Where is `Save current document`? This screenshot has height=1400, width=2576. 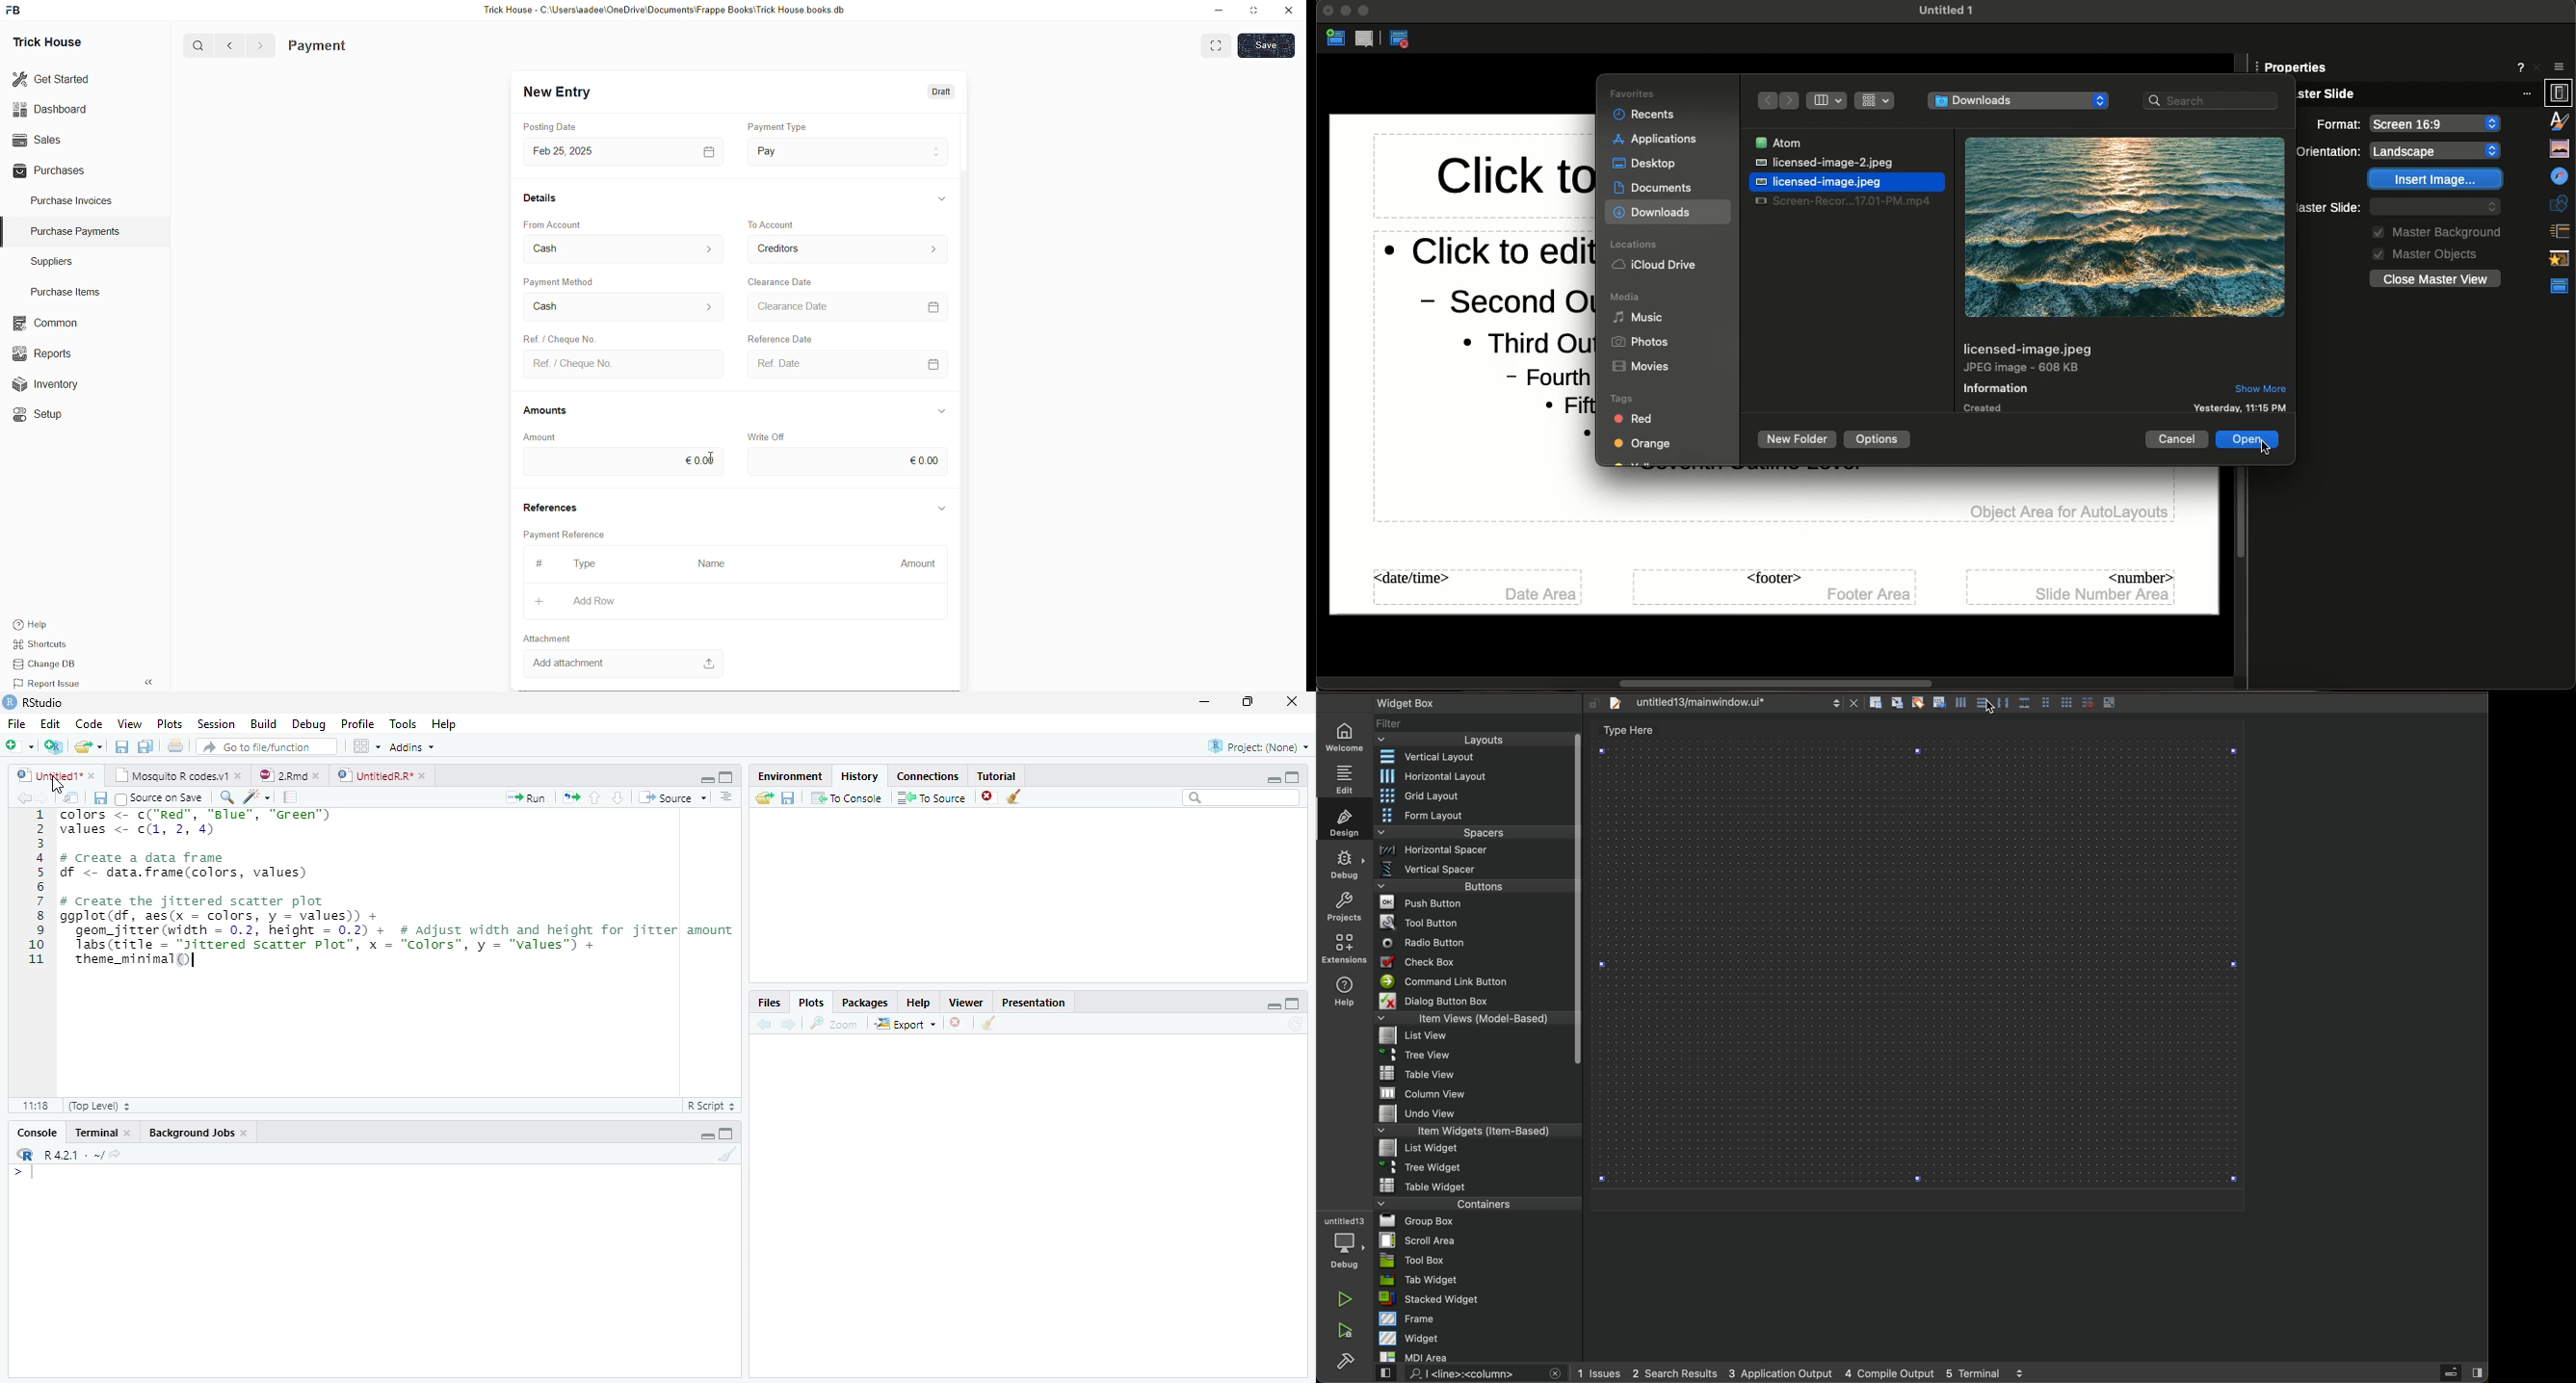
Save current document is located at coordinates (122, 746).